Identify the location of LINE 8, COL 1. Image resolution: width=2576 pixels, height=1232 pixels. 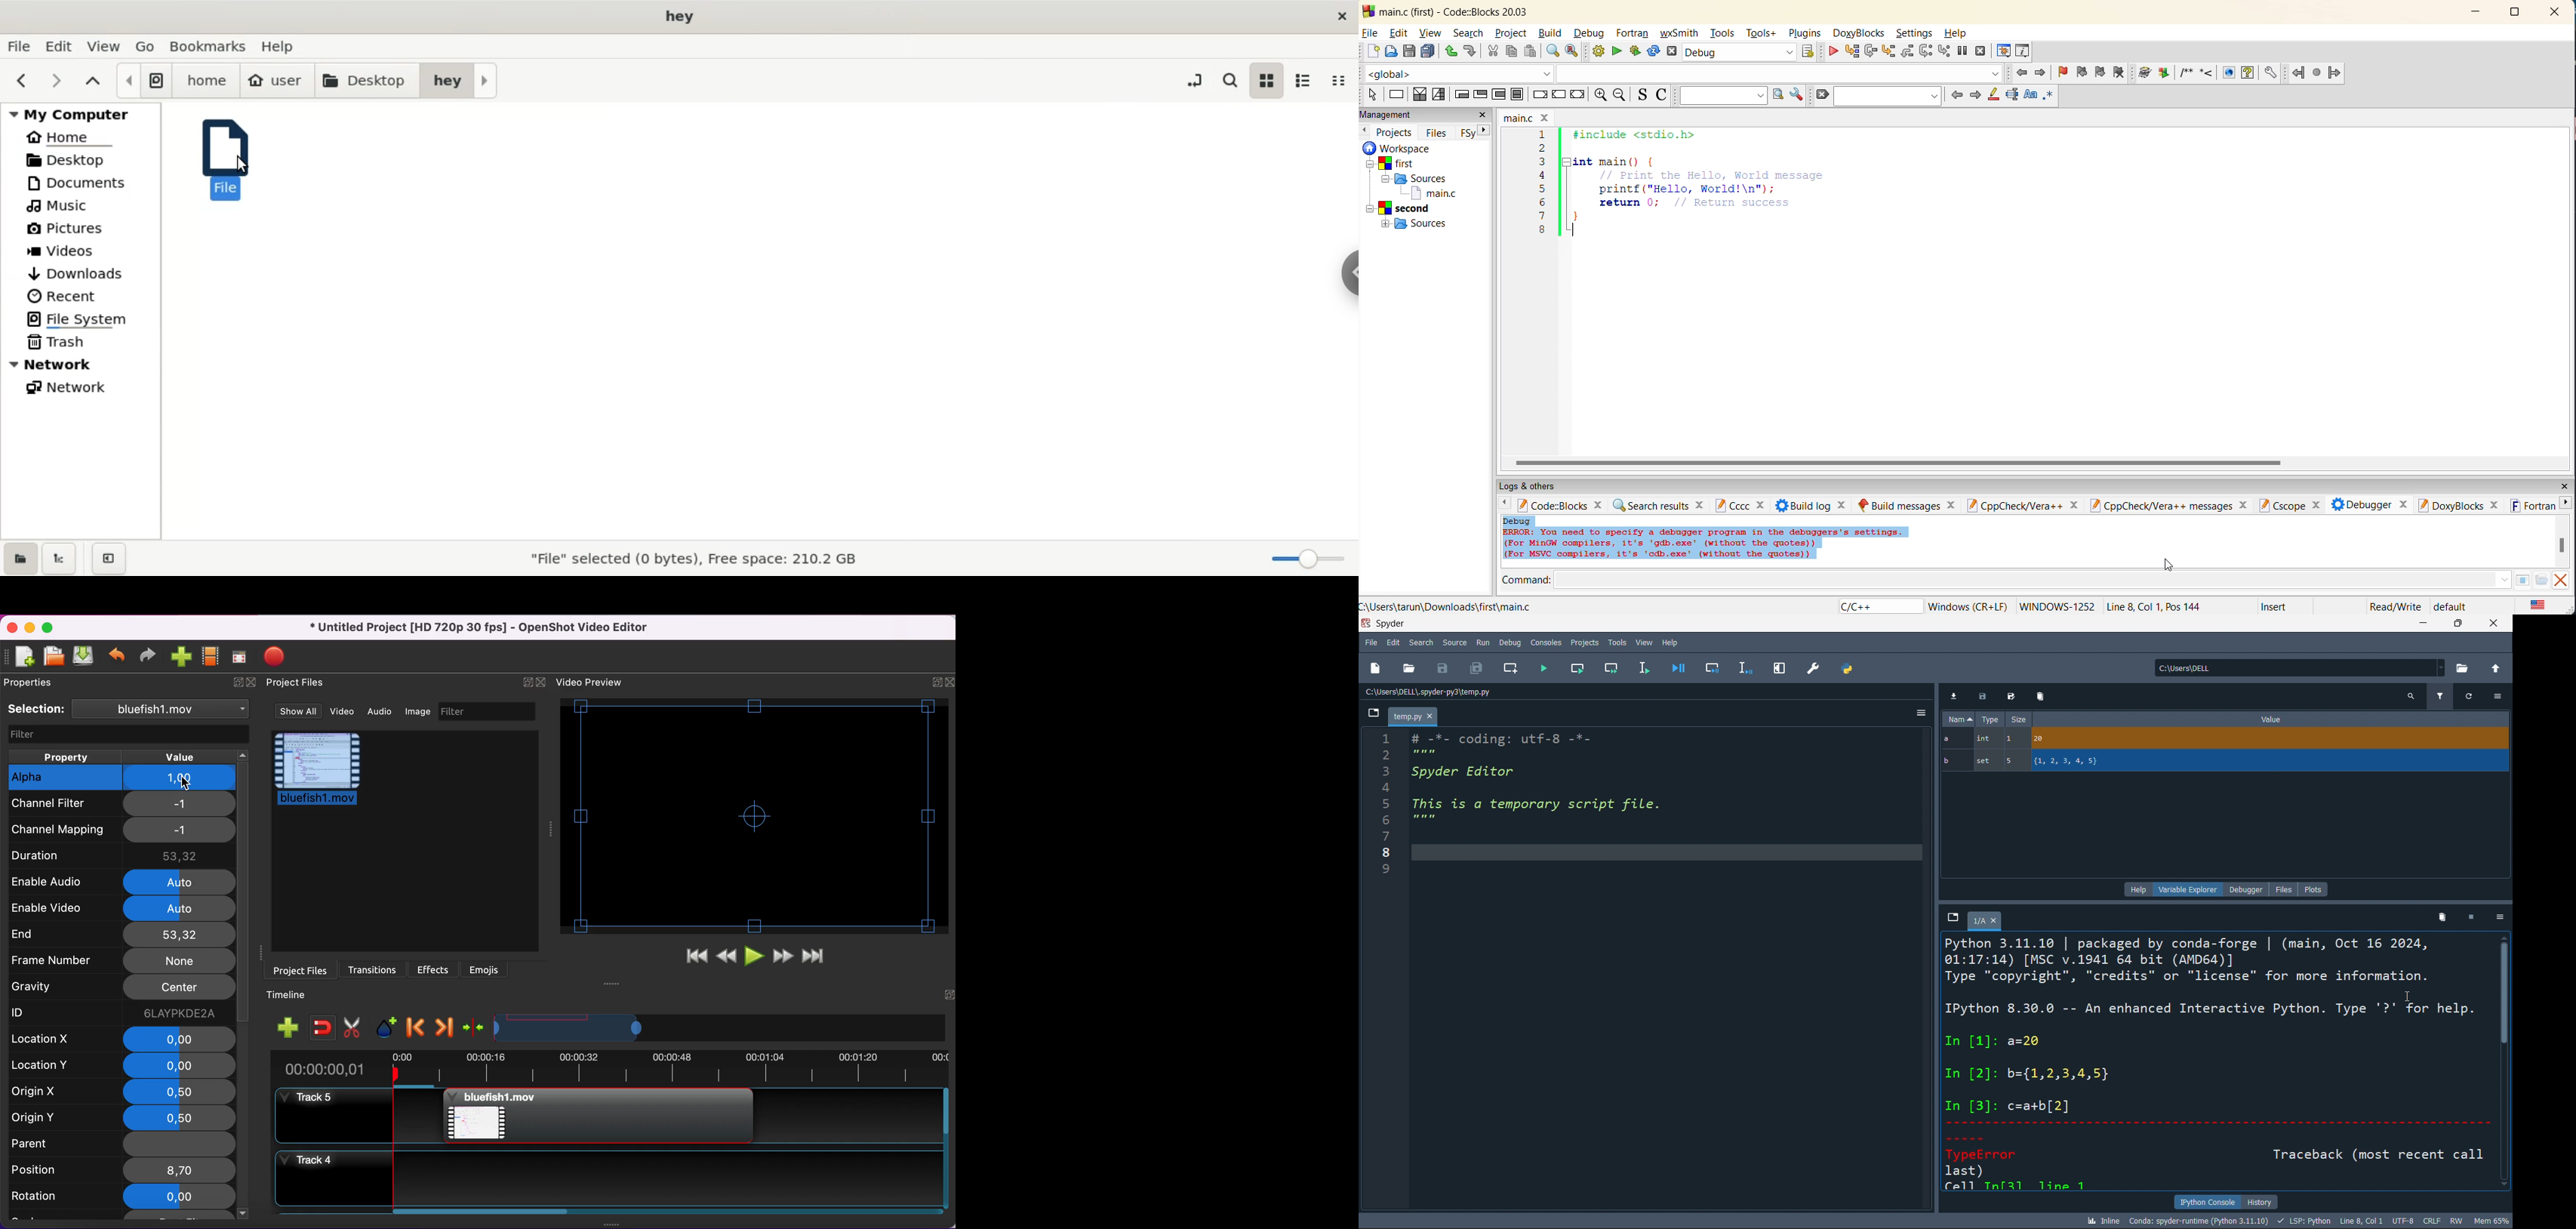
(2364, 1221).